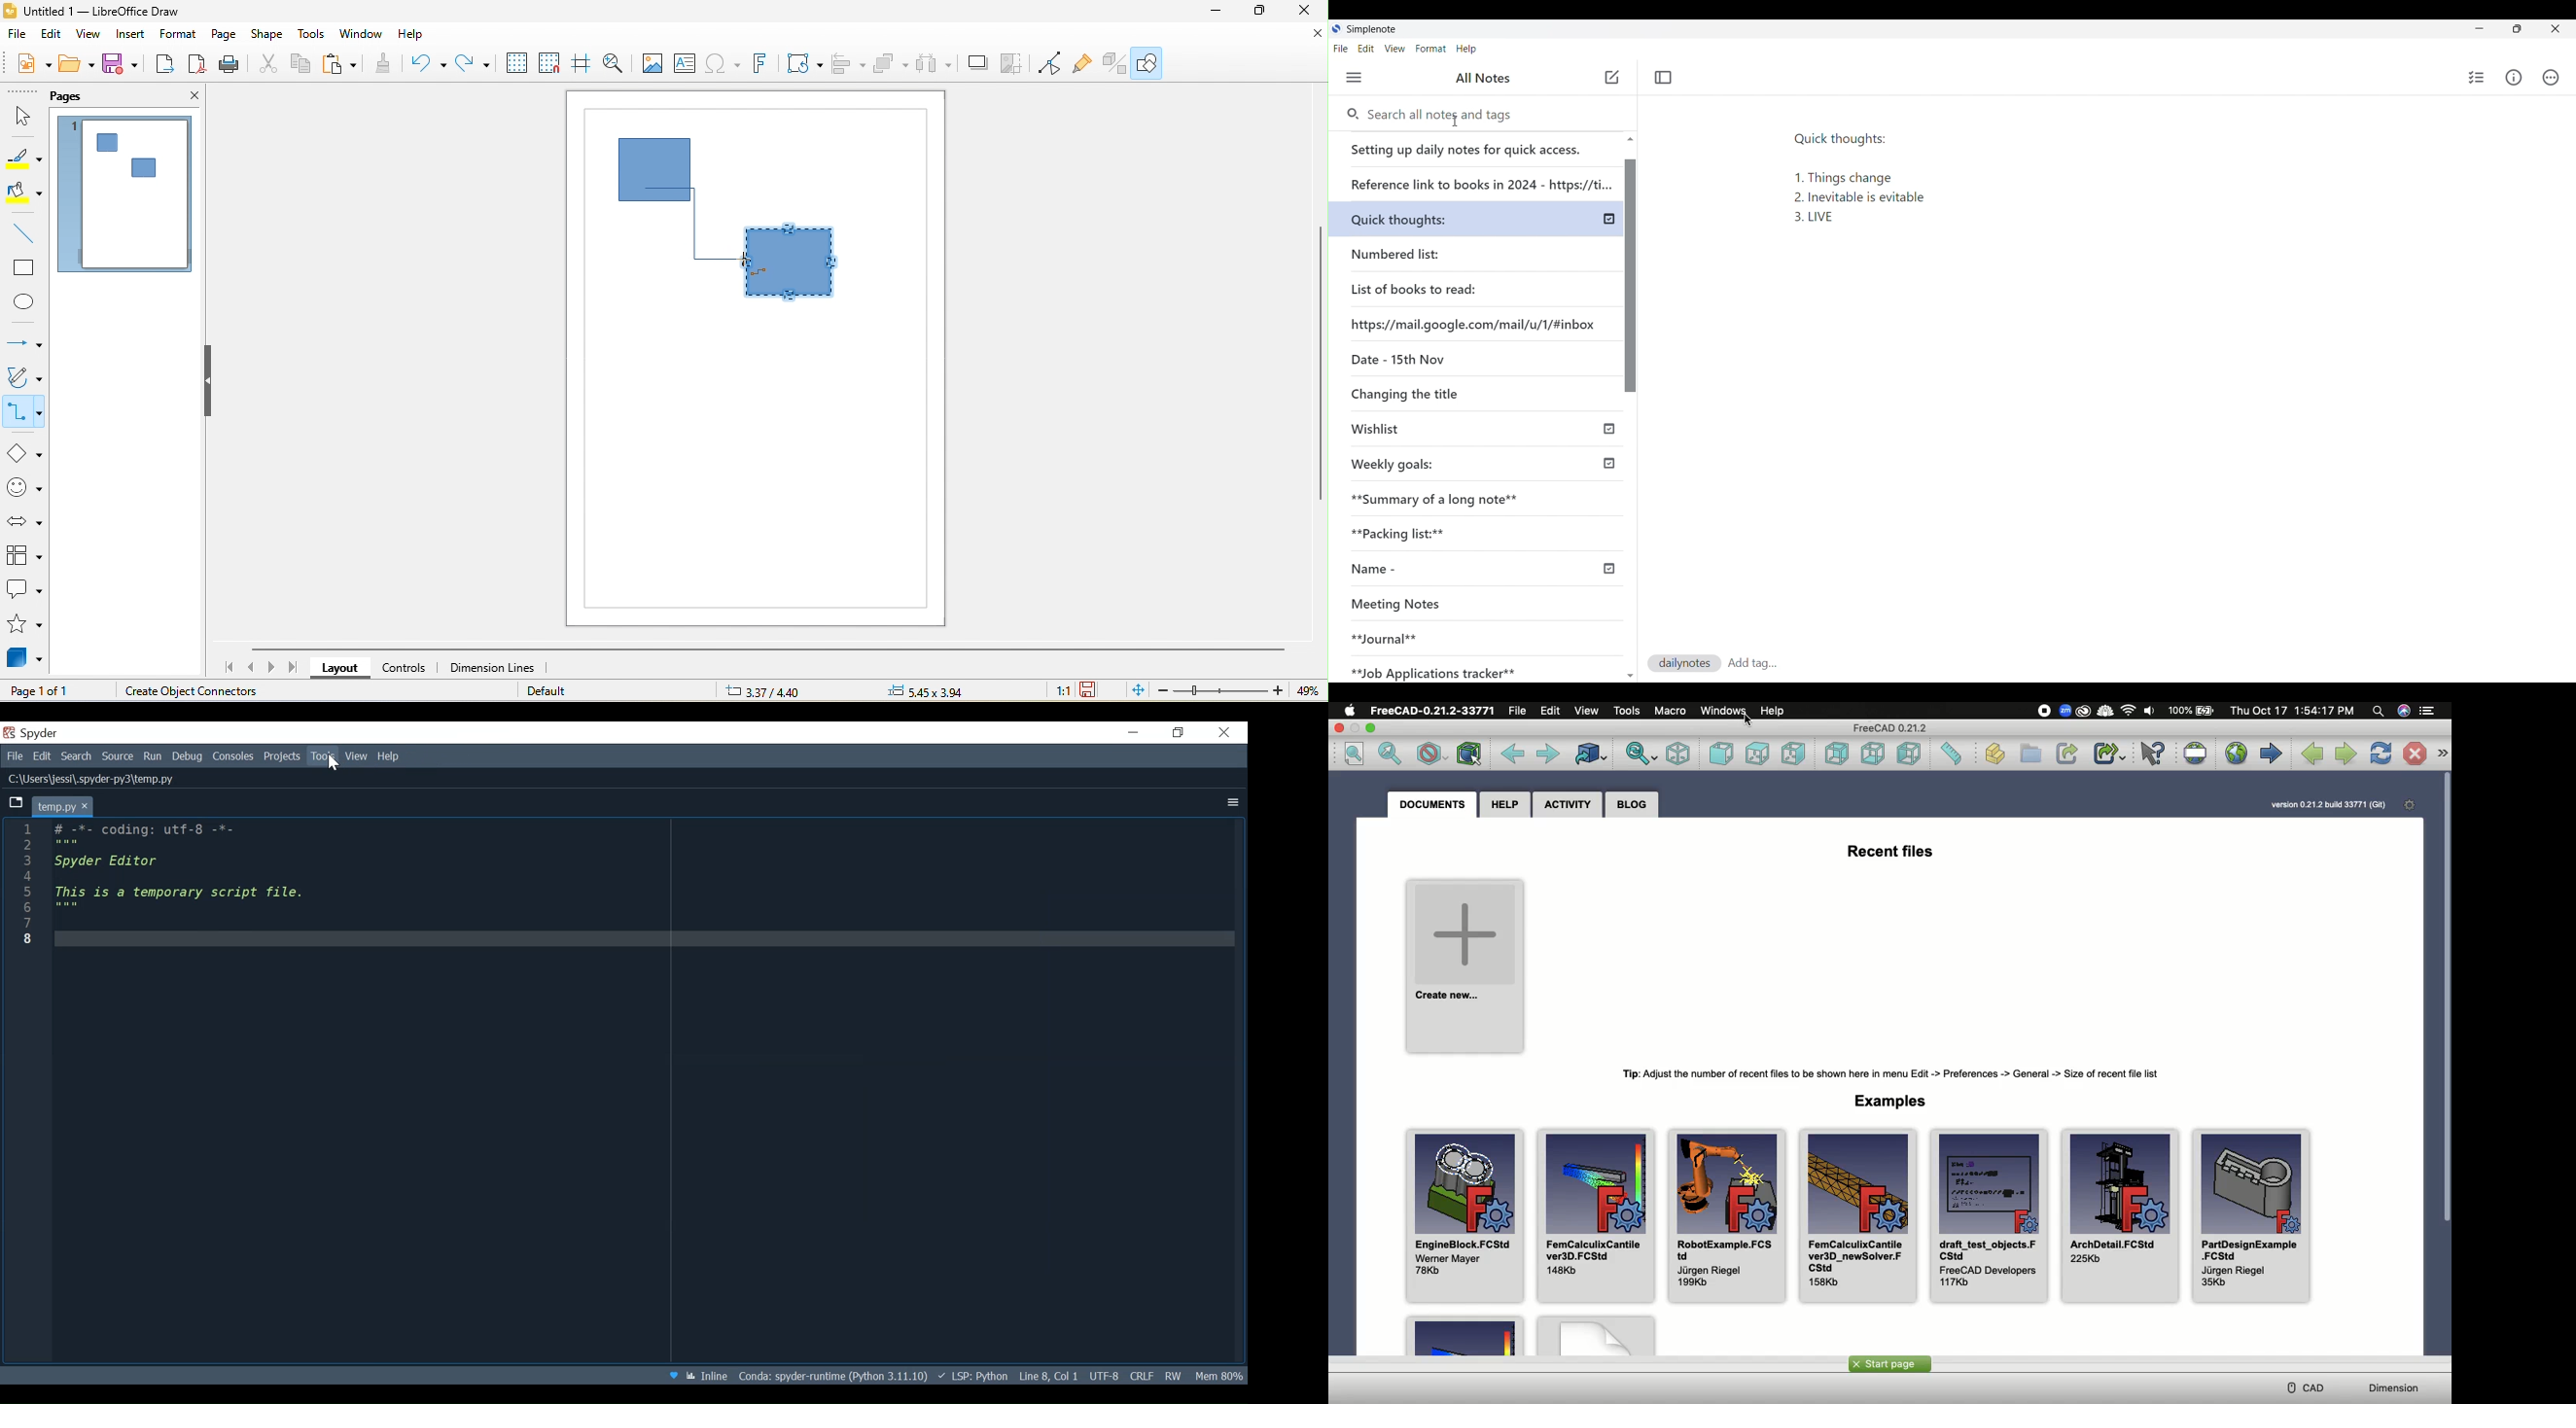  What do you see at coordinates (474, 65) in the screenshot?
I see `redo` at bounding box center [474, 65].